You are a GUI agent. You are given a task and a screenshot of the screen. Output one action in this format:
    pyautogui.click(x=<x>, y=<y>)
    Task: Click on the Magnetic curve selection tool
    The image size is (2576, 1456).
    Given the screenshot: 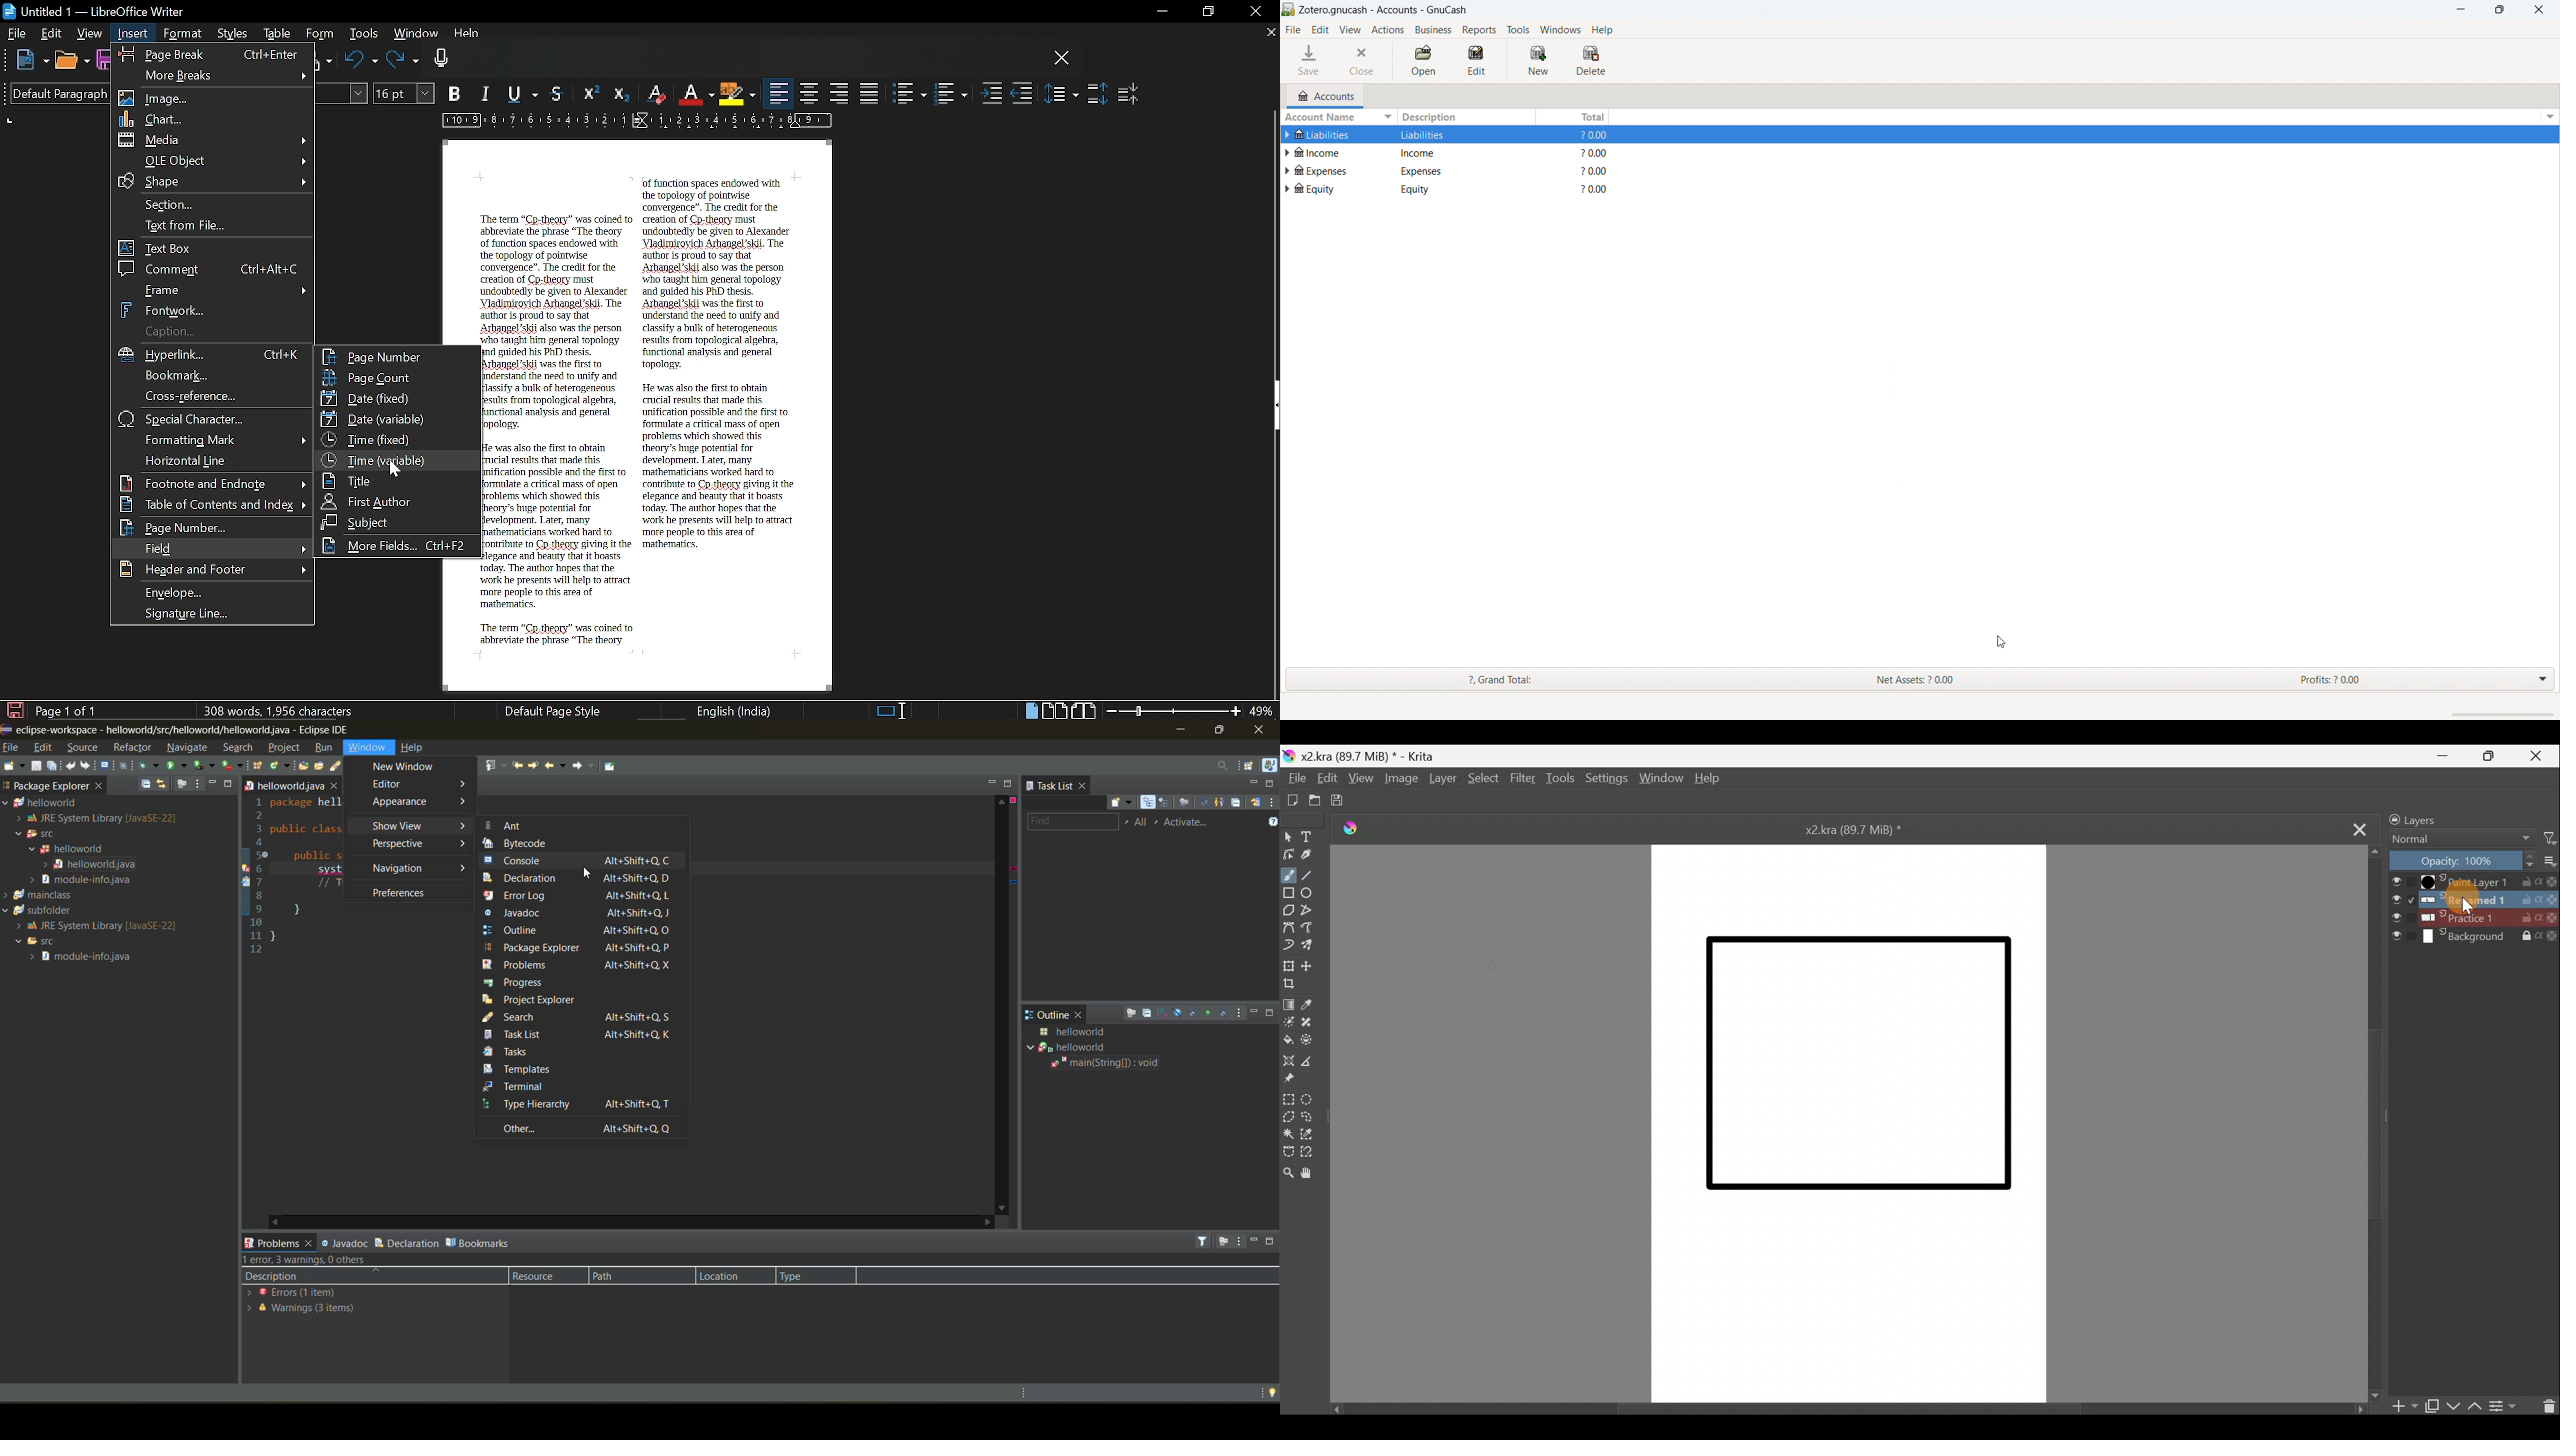 What is the action you would take?
    pyautogui.click(x=1311, y=1152)
    